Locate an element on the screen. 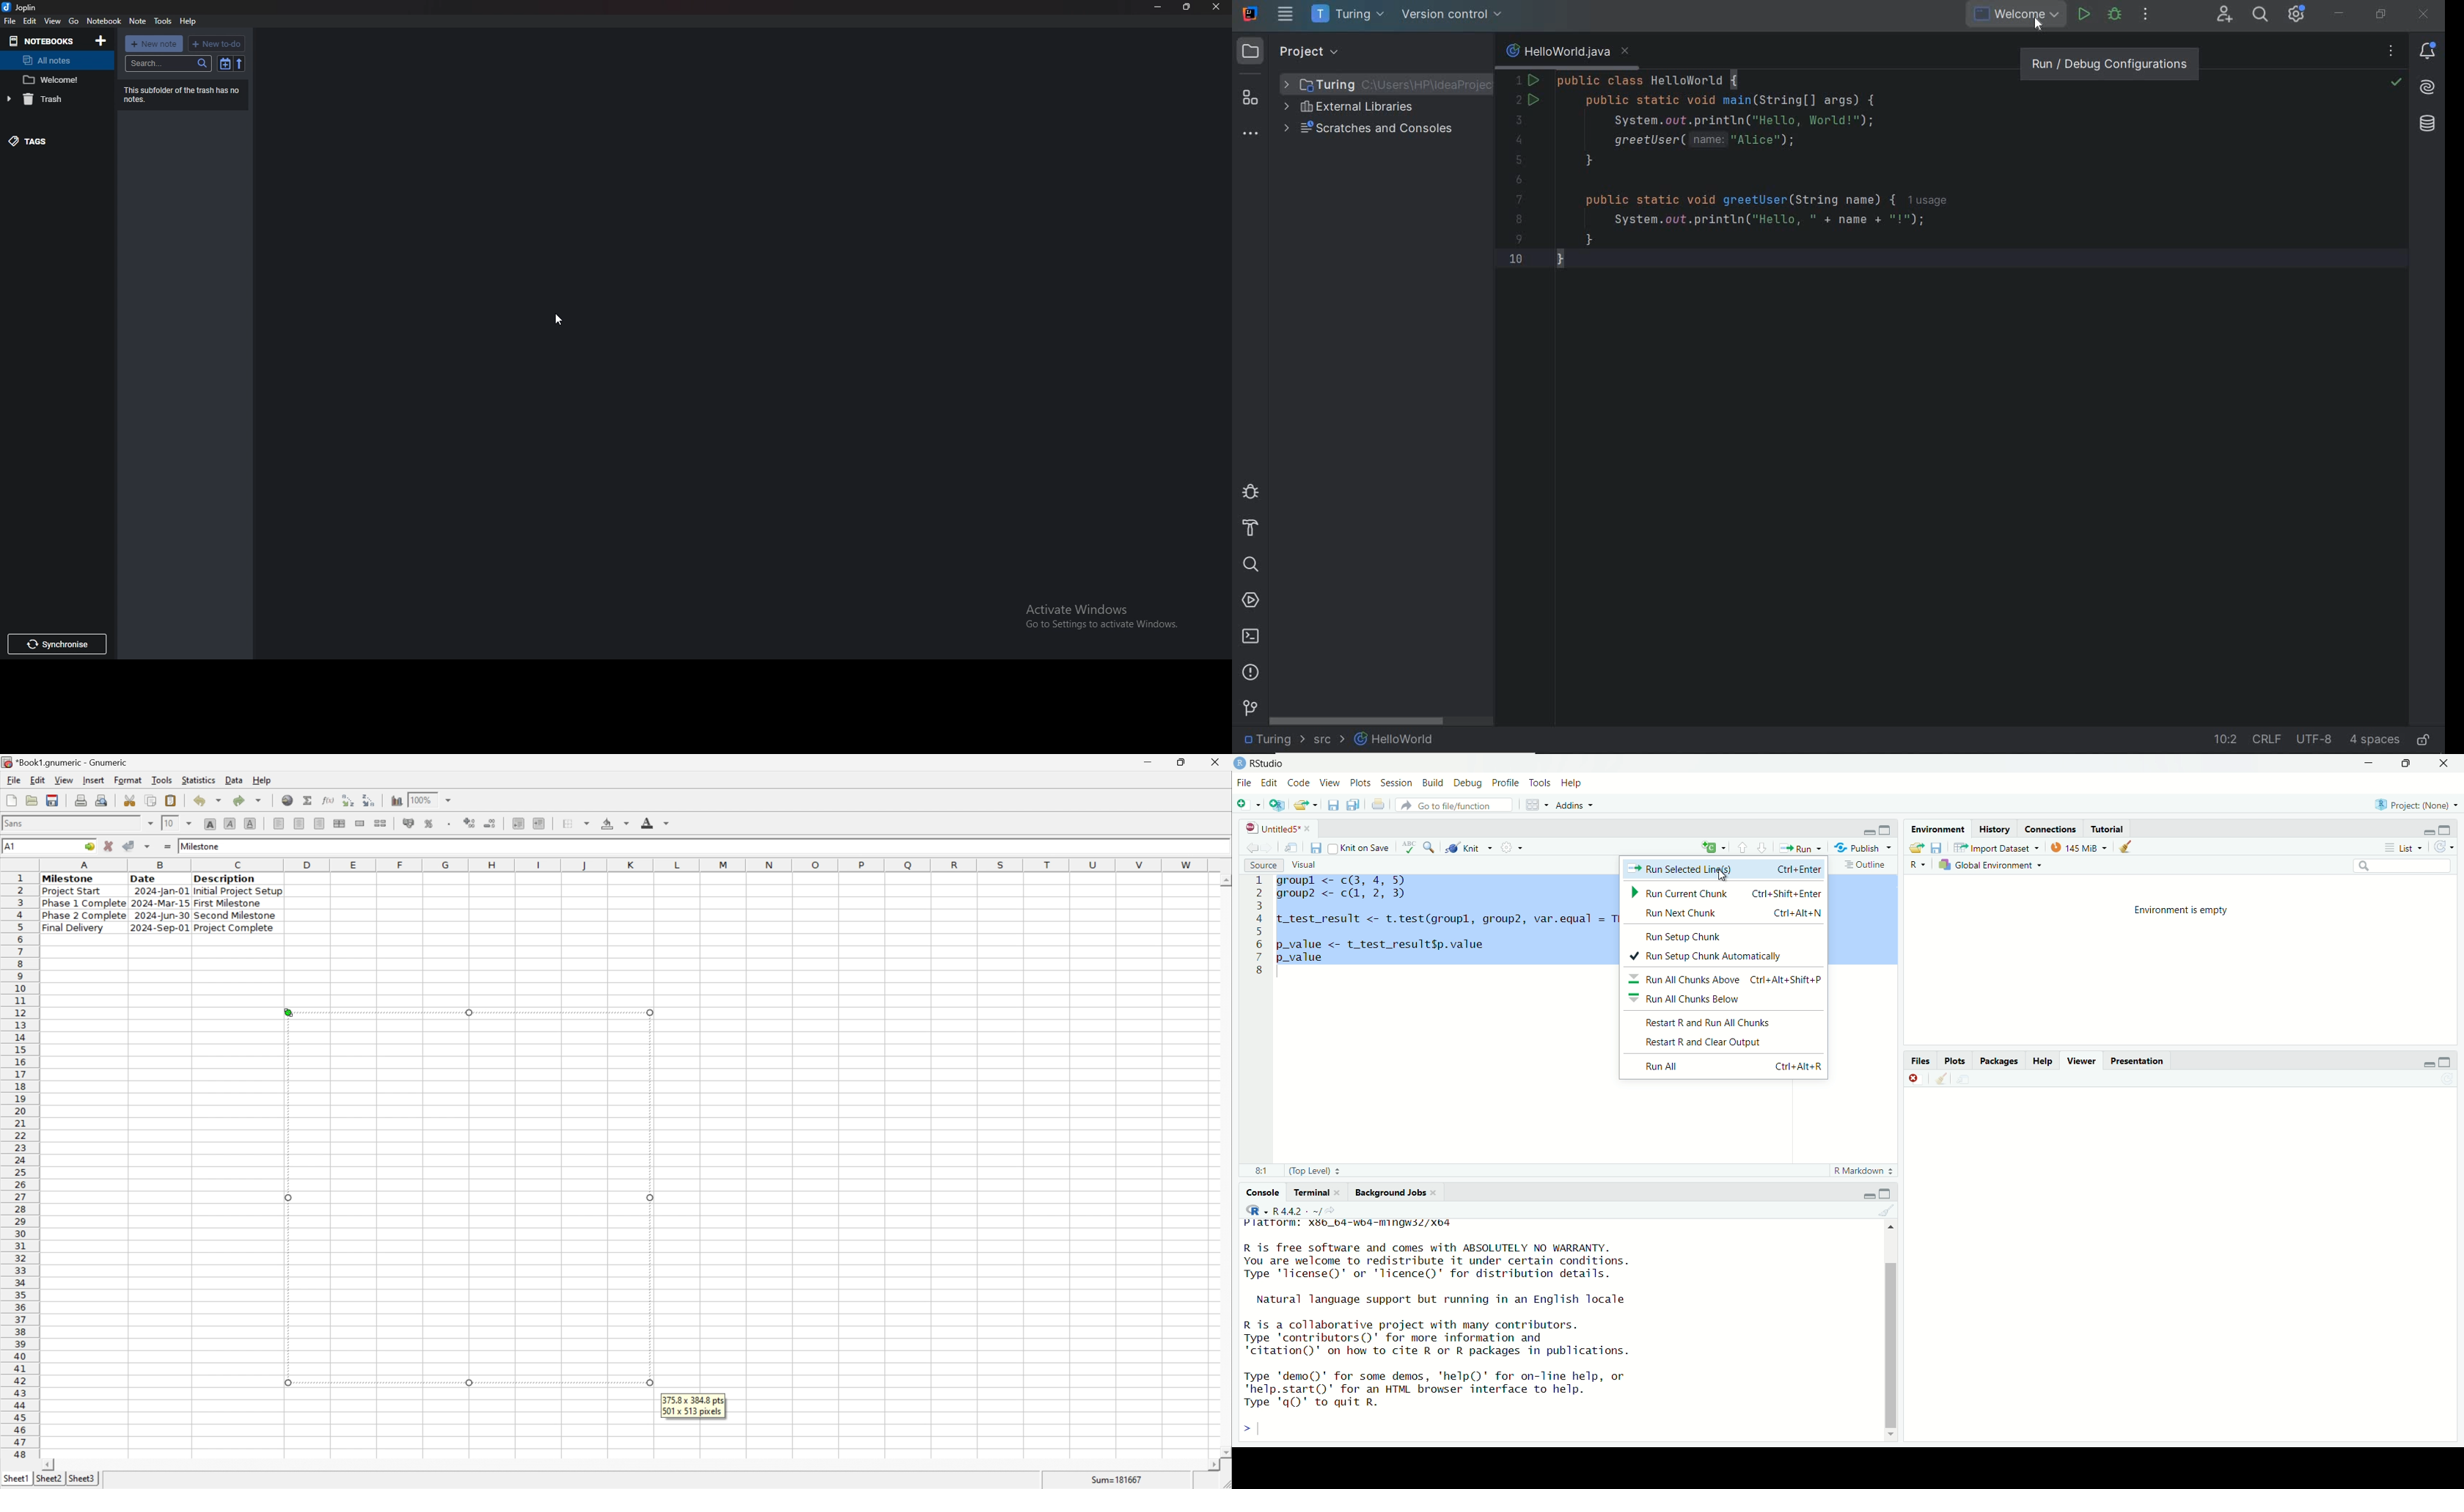 The image size is (2464, 1512). file is located at coordinates (13, 781).